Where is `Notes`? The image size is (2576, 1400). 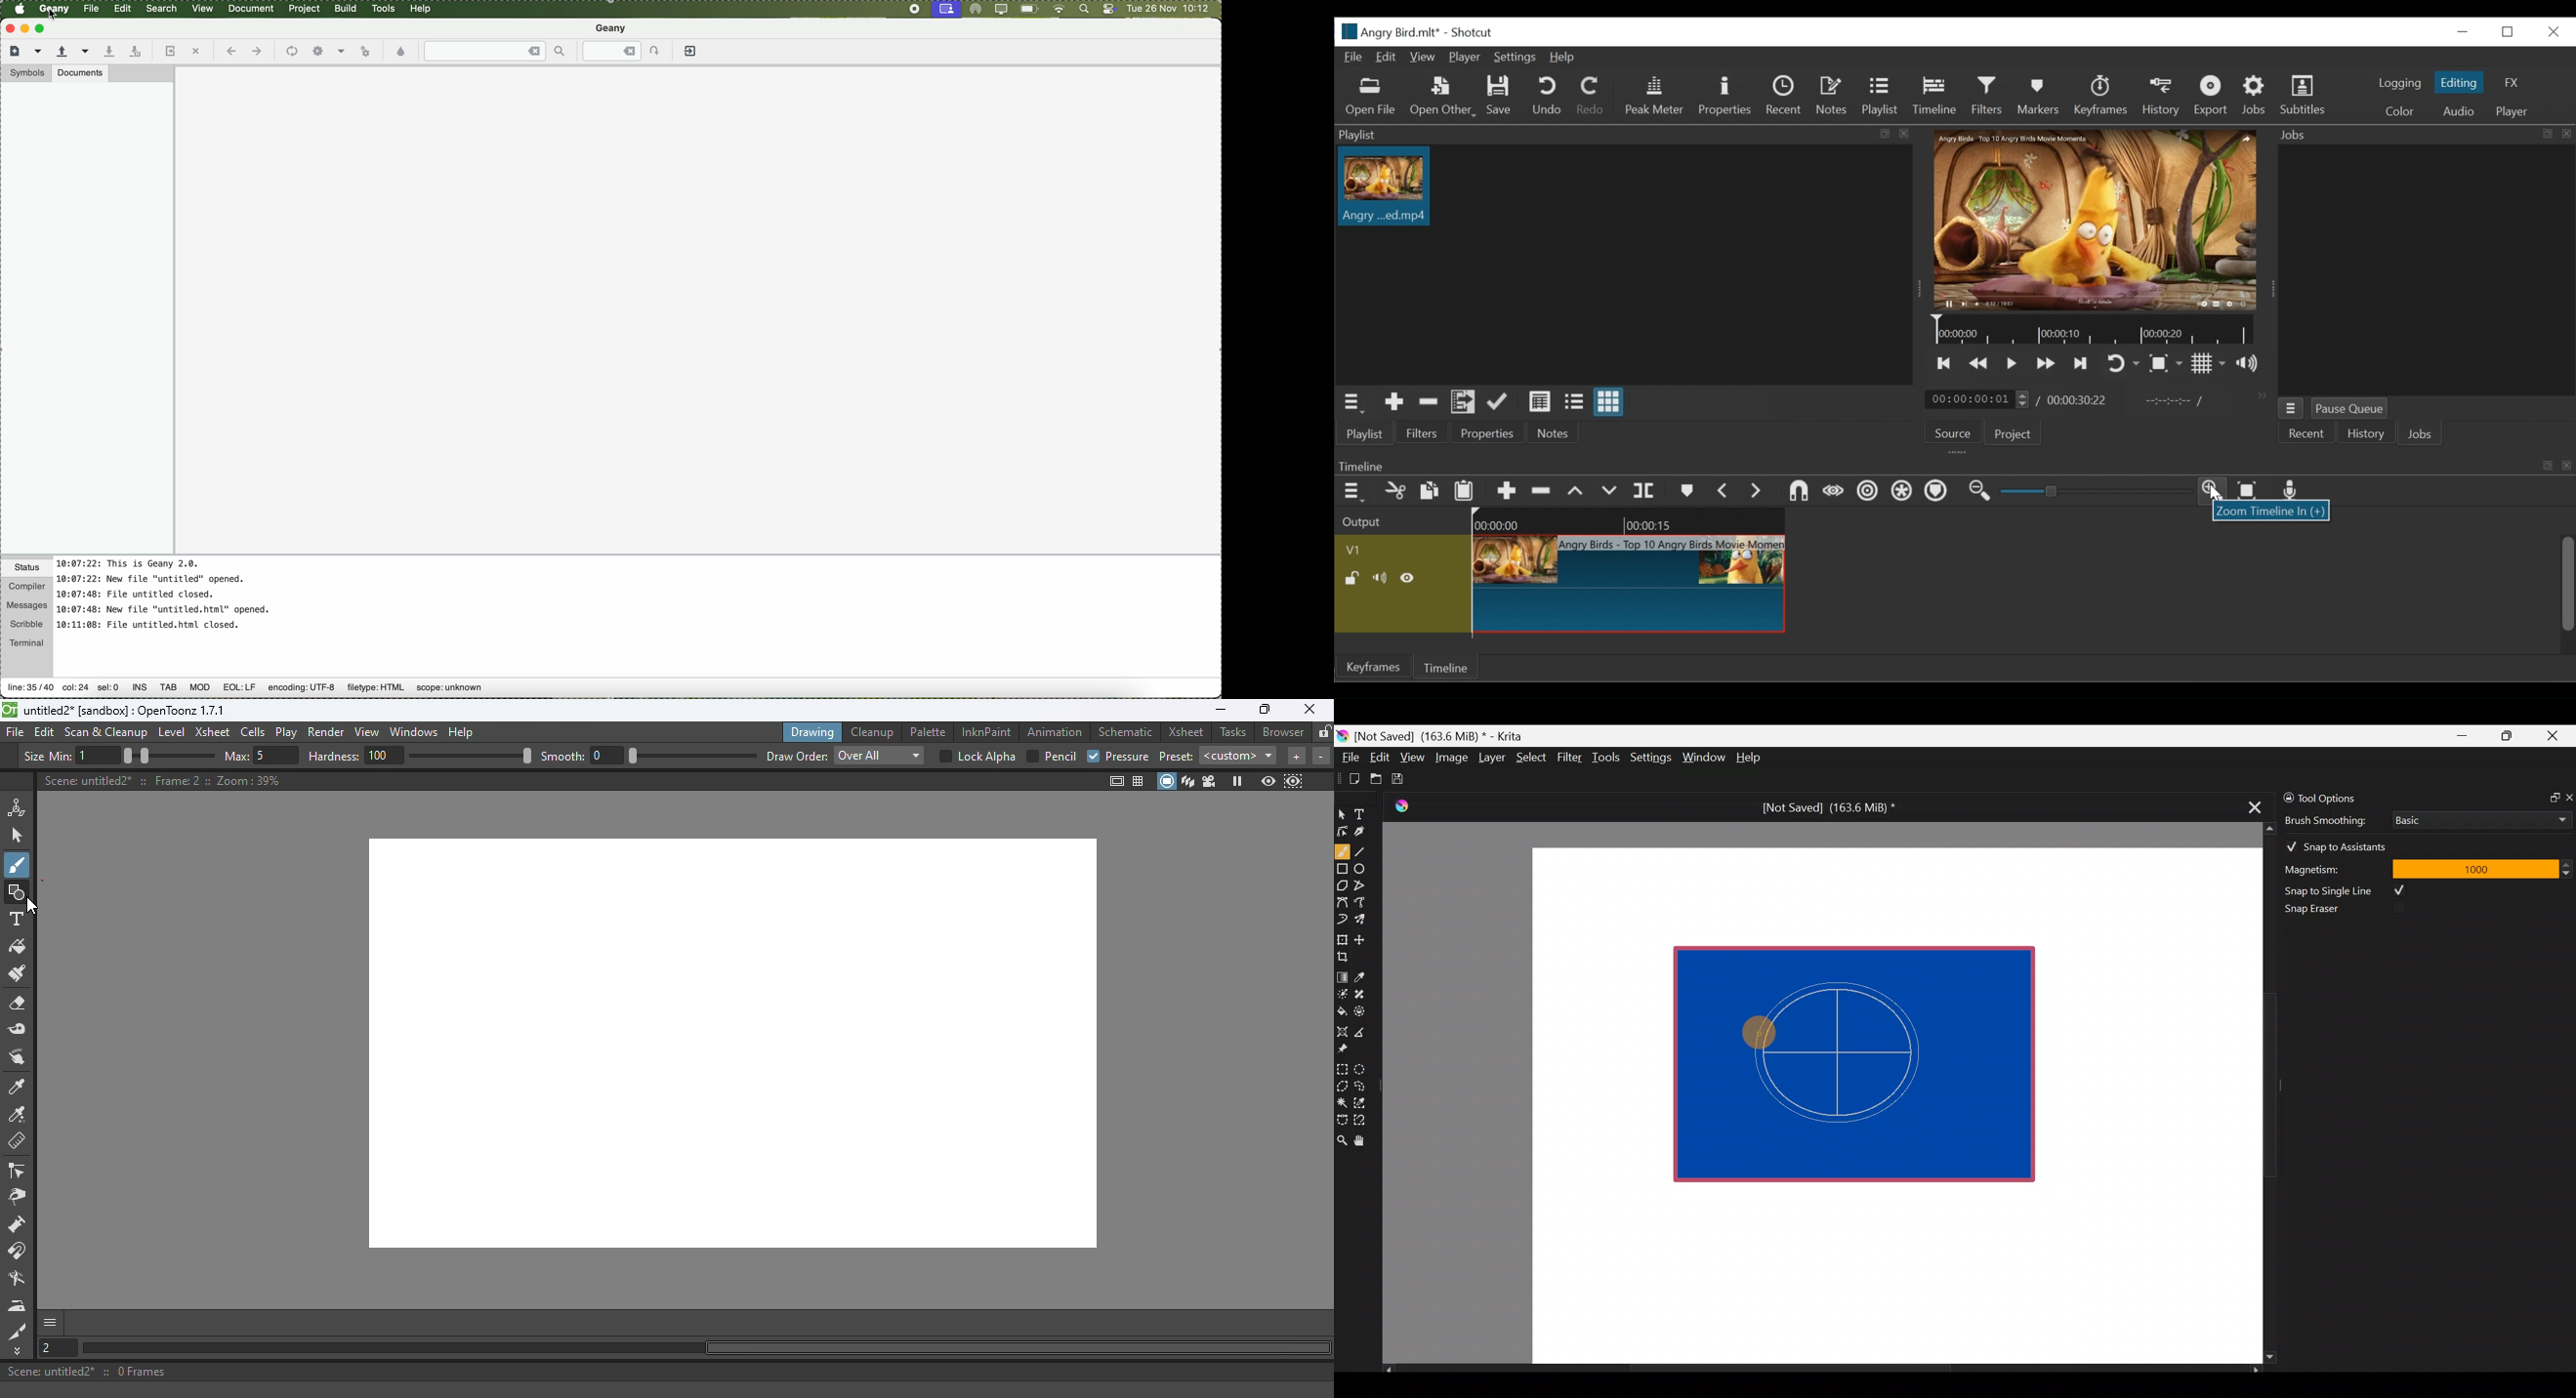
Notes is located at coordinates (1830, 96).